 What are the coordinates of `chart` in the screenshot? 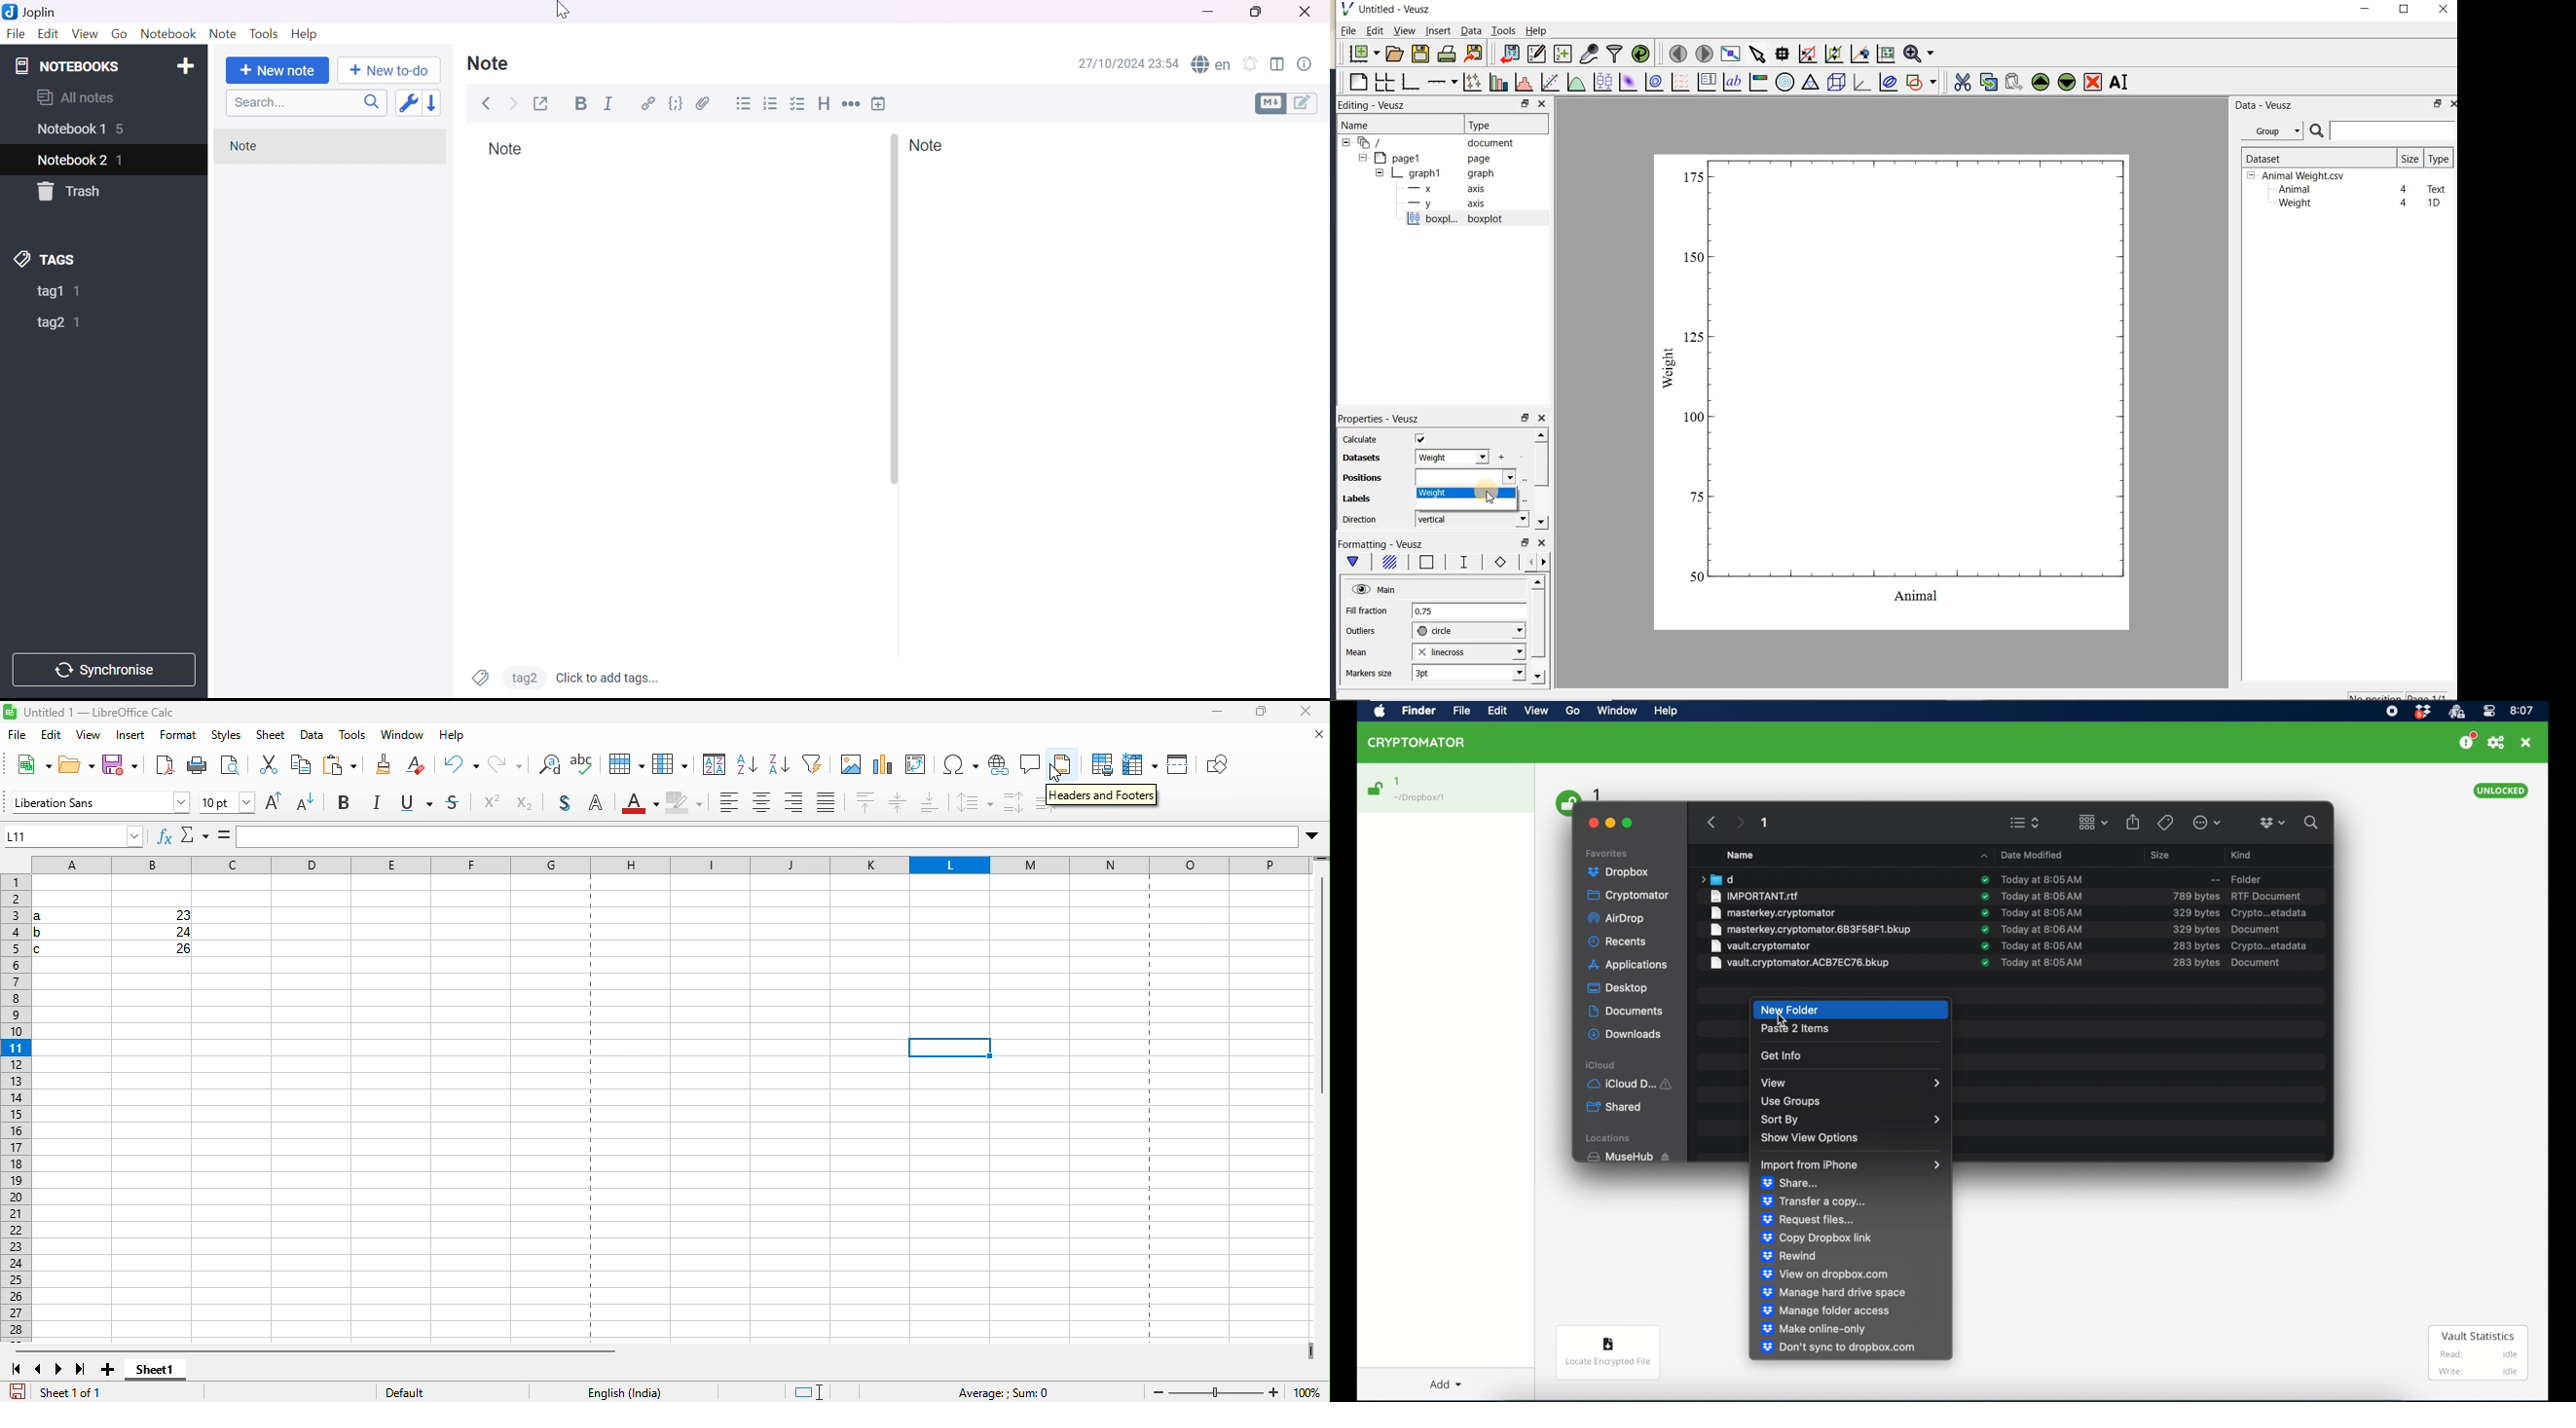 It's located at (884, 765).